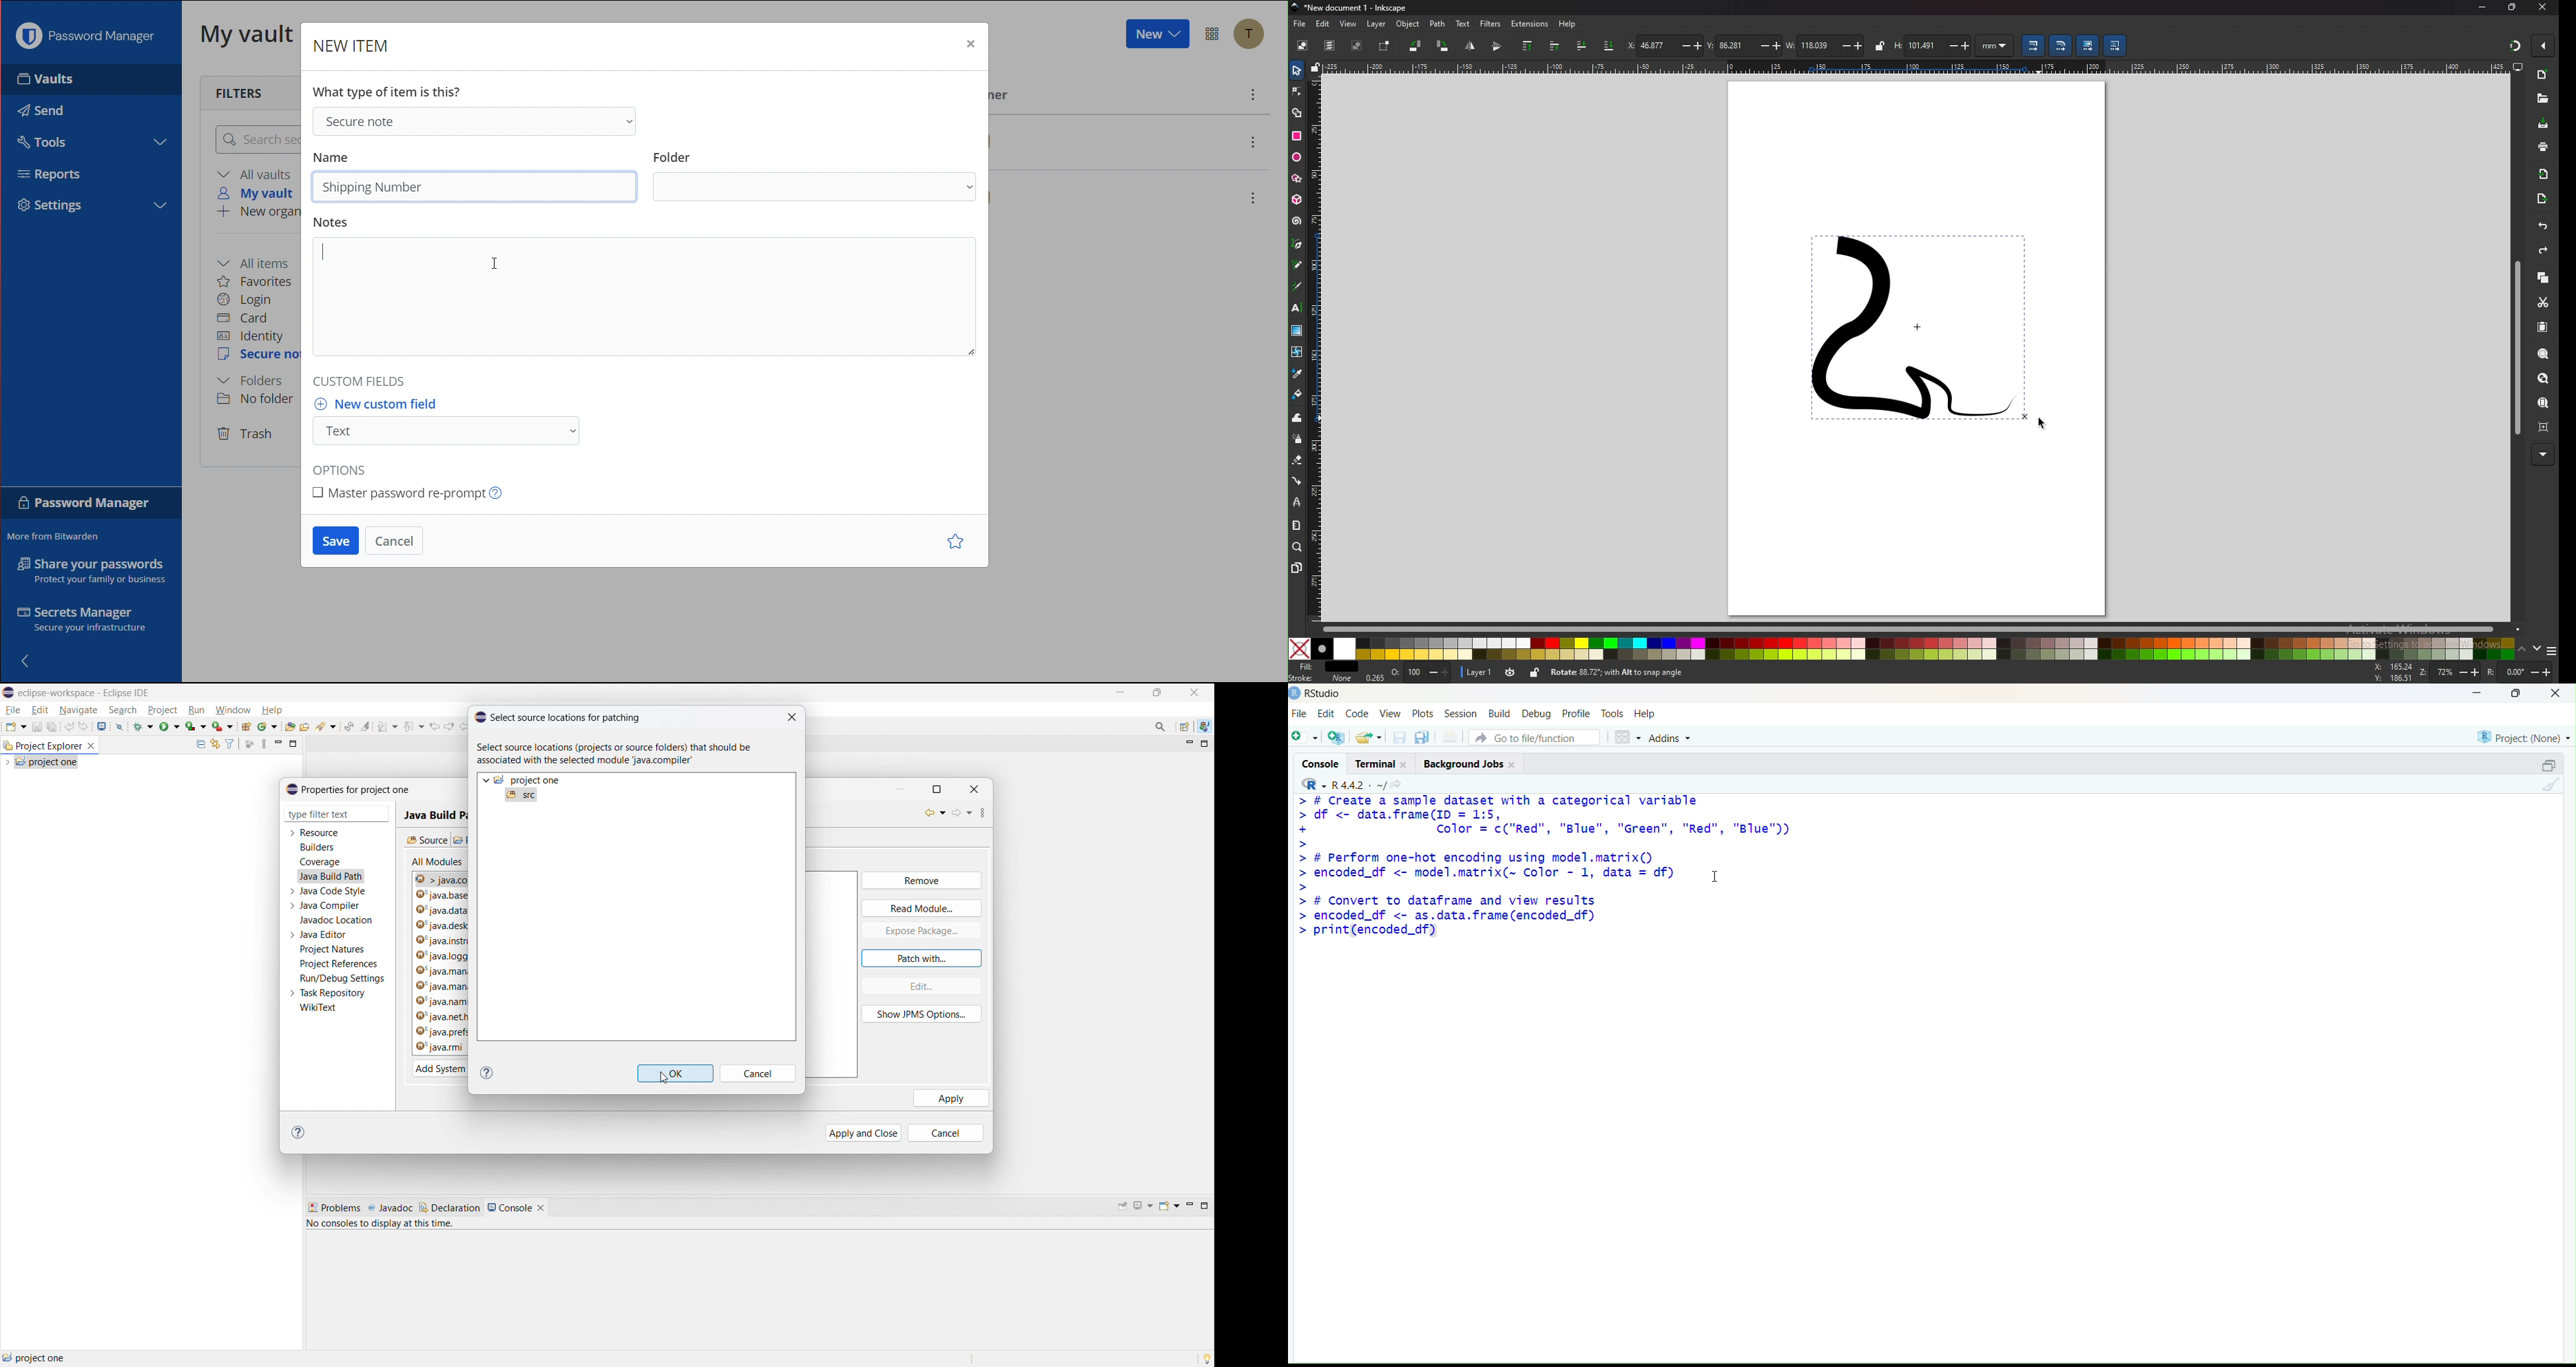 The width and height of the screenshot is (2576, 1372). I want to click on profile, so click(1578, 714).